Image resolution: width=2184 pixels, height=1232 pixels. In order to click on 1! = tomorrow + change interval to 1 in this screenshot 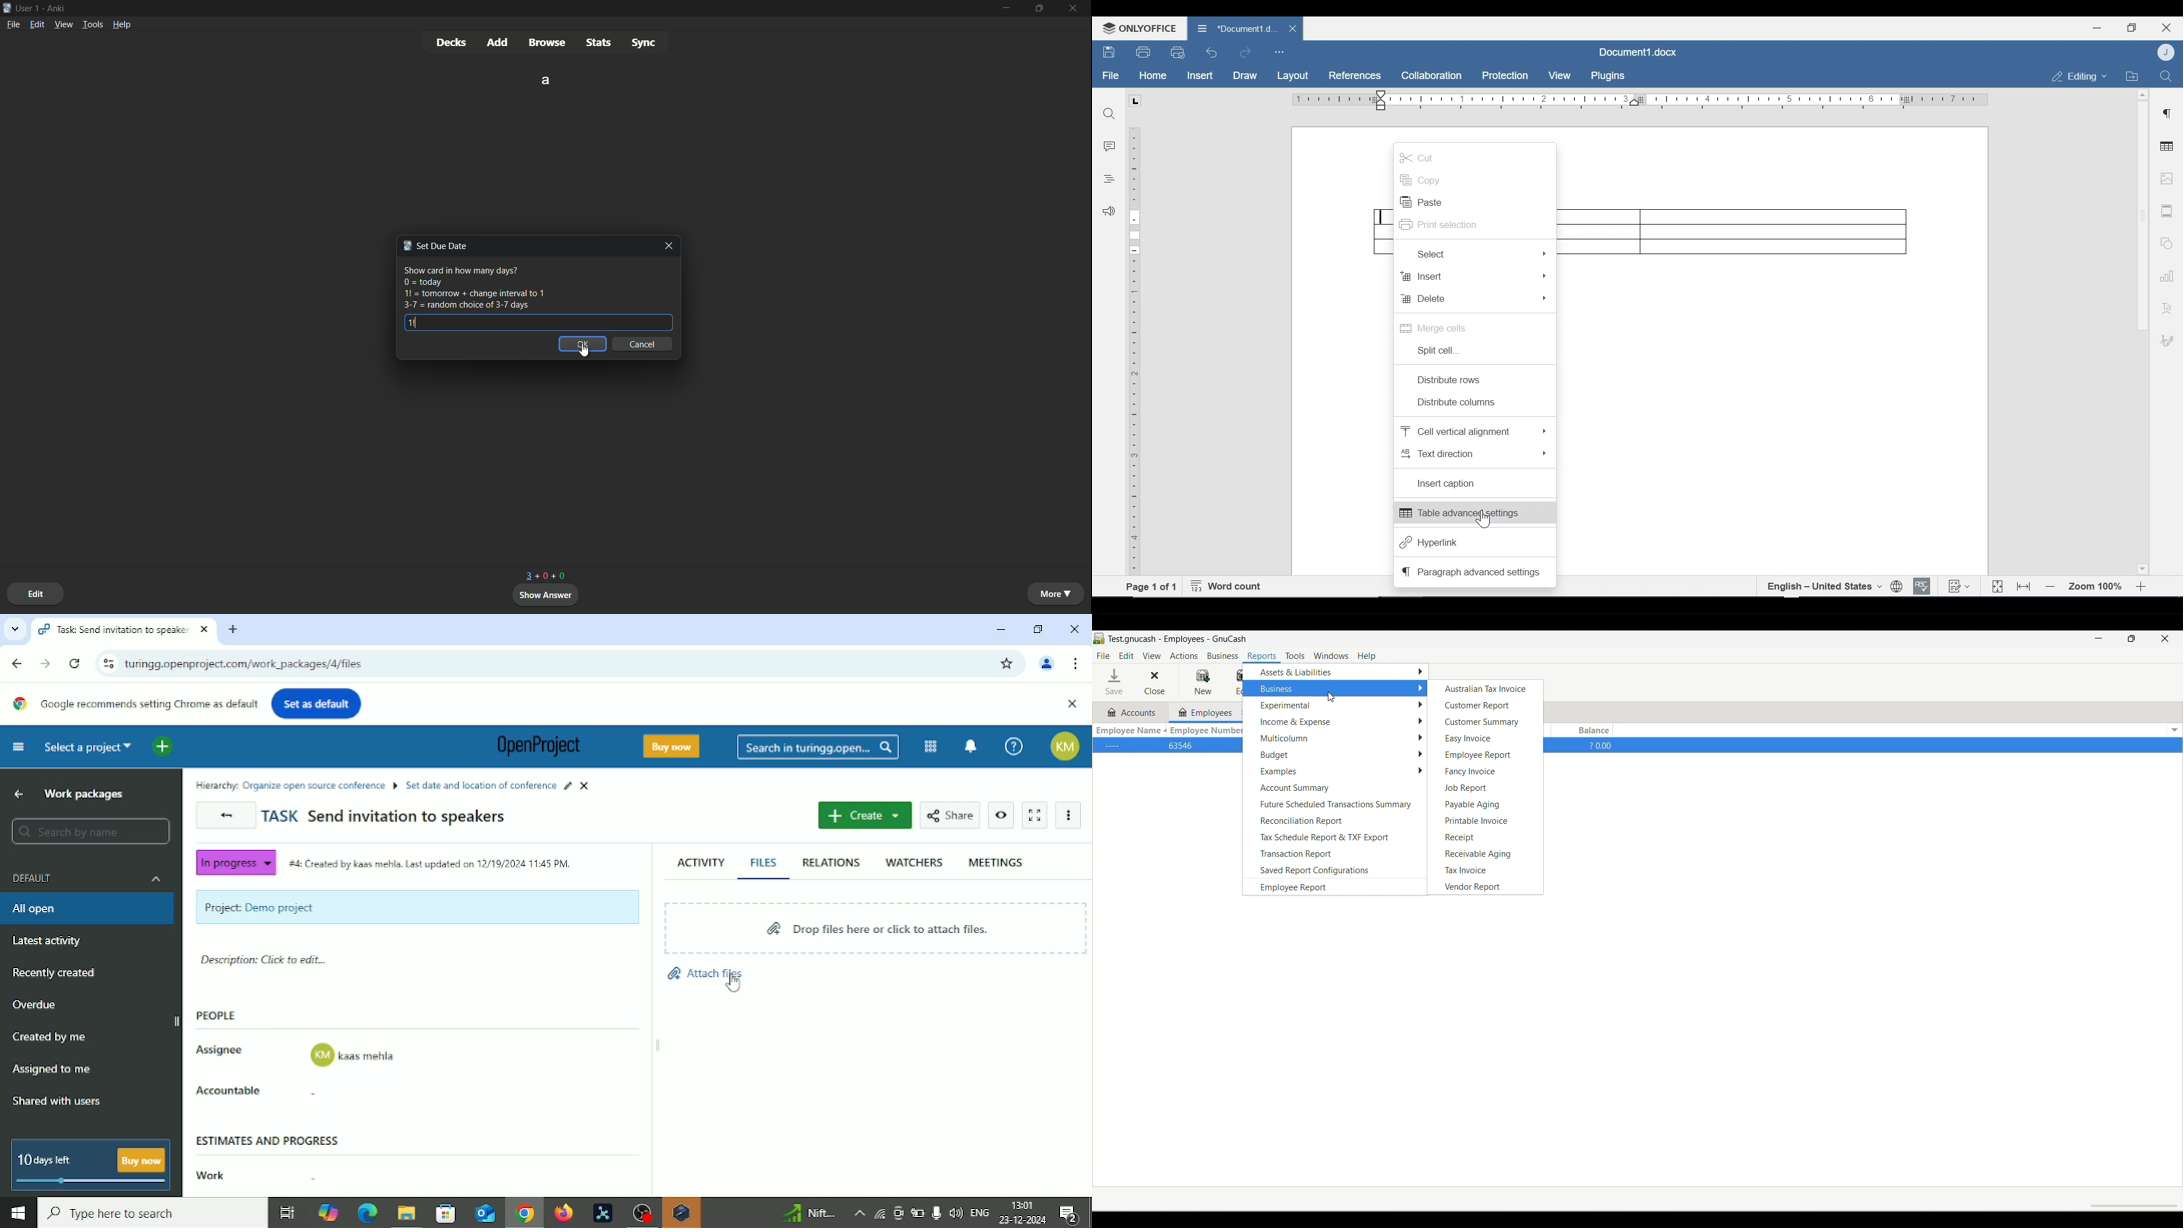, I will do `click(474, 294)`.